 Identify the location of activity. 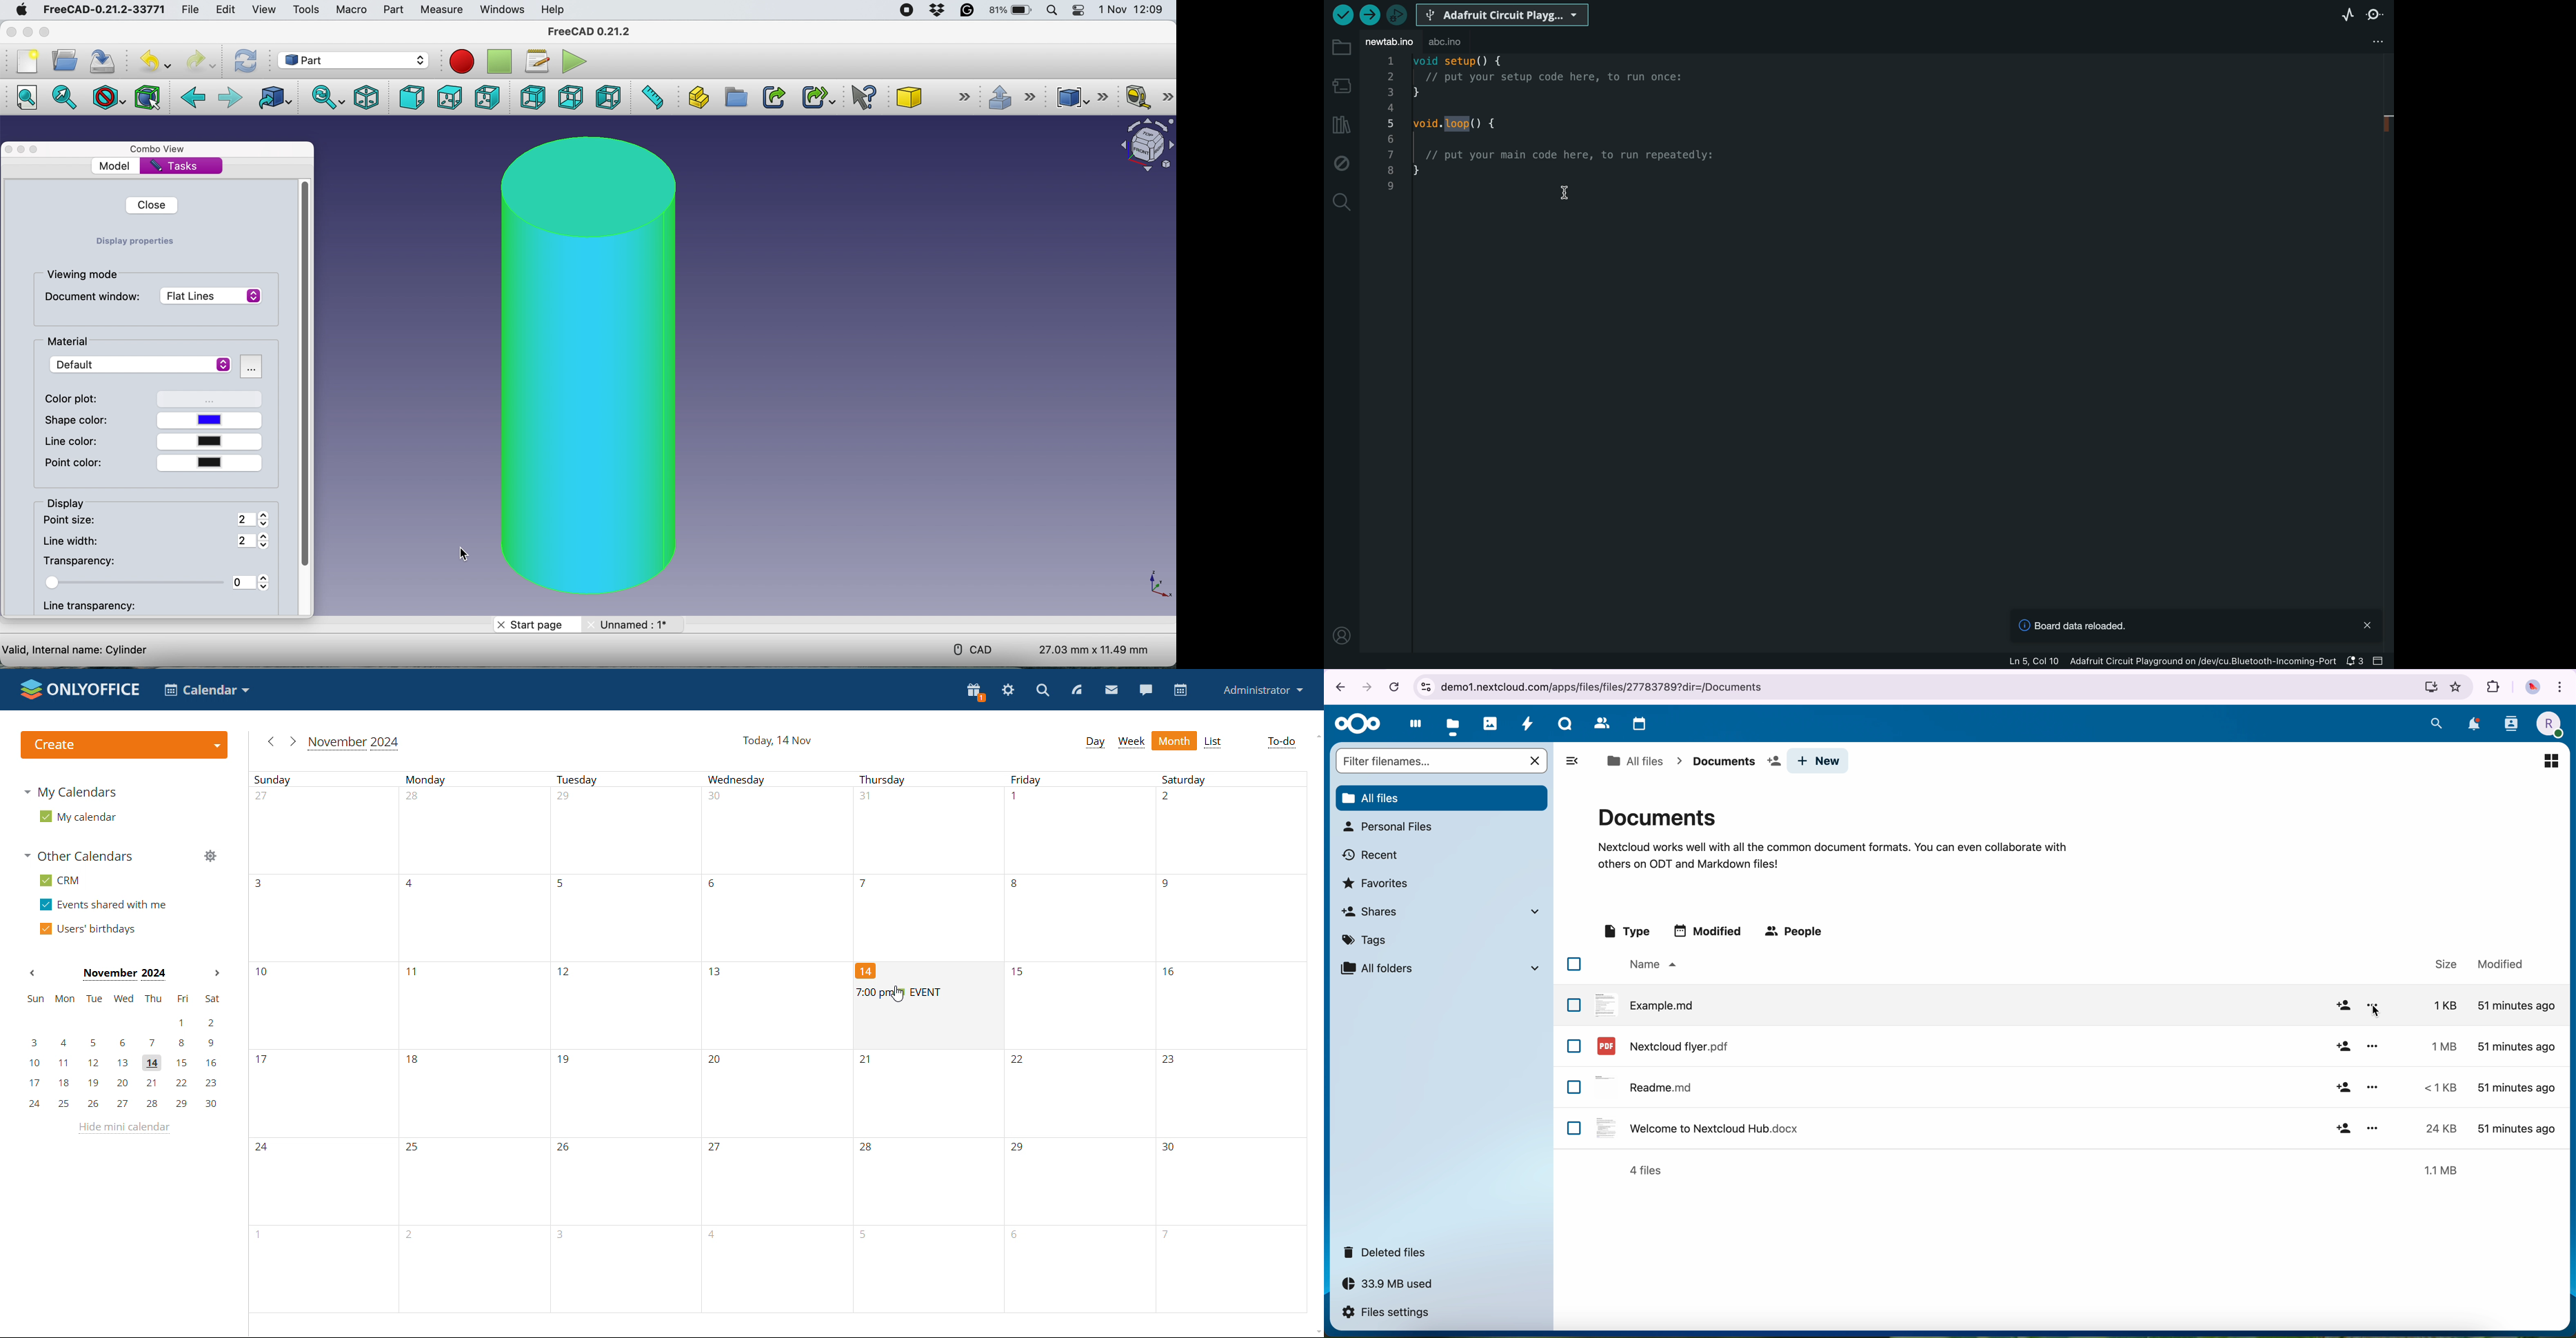
(1528, 726).